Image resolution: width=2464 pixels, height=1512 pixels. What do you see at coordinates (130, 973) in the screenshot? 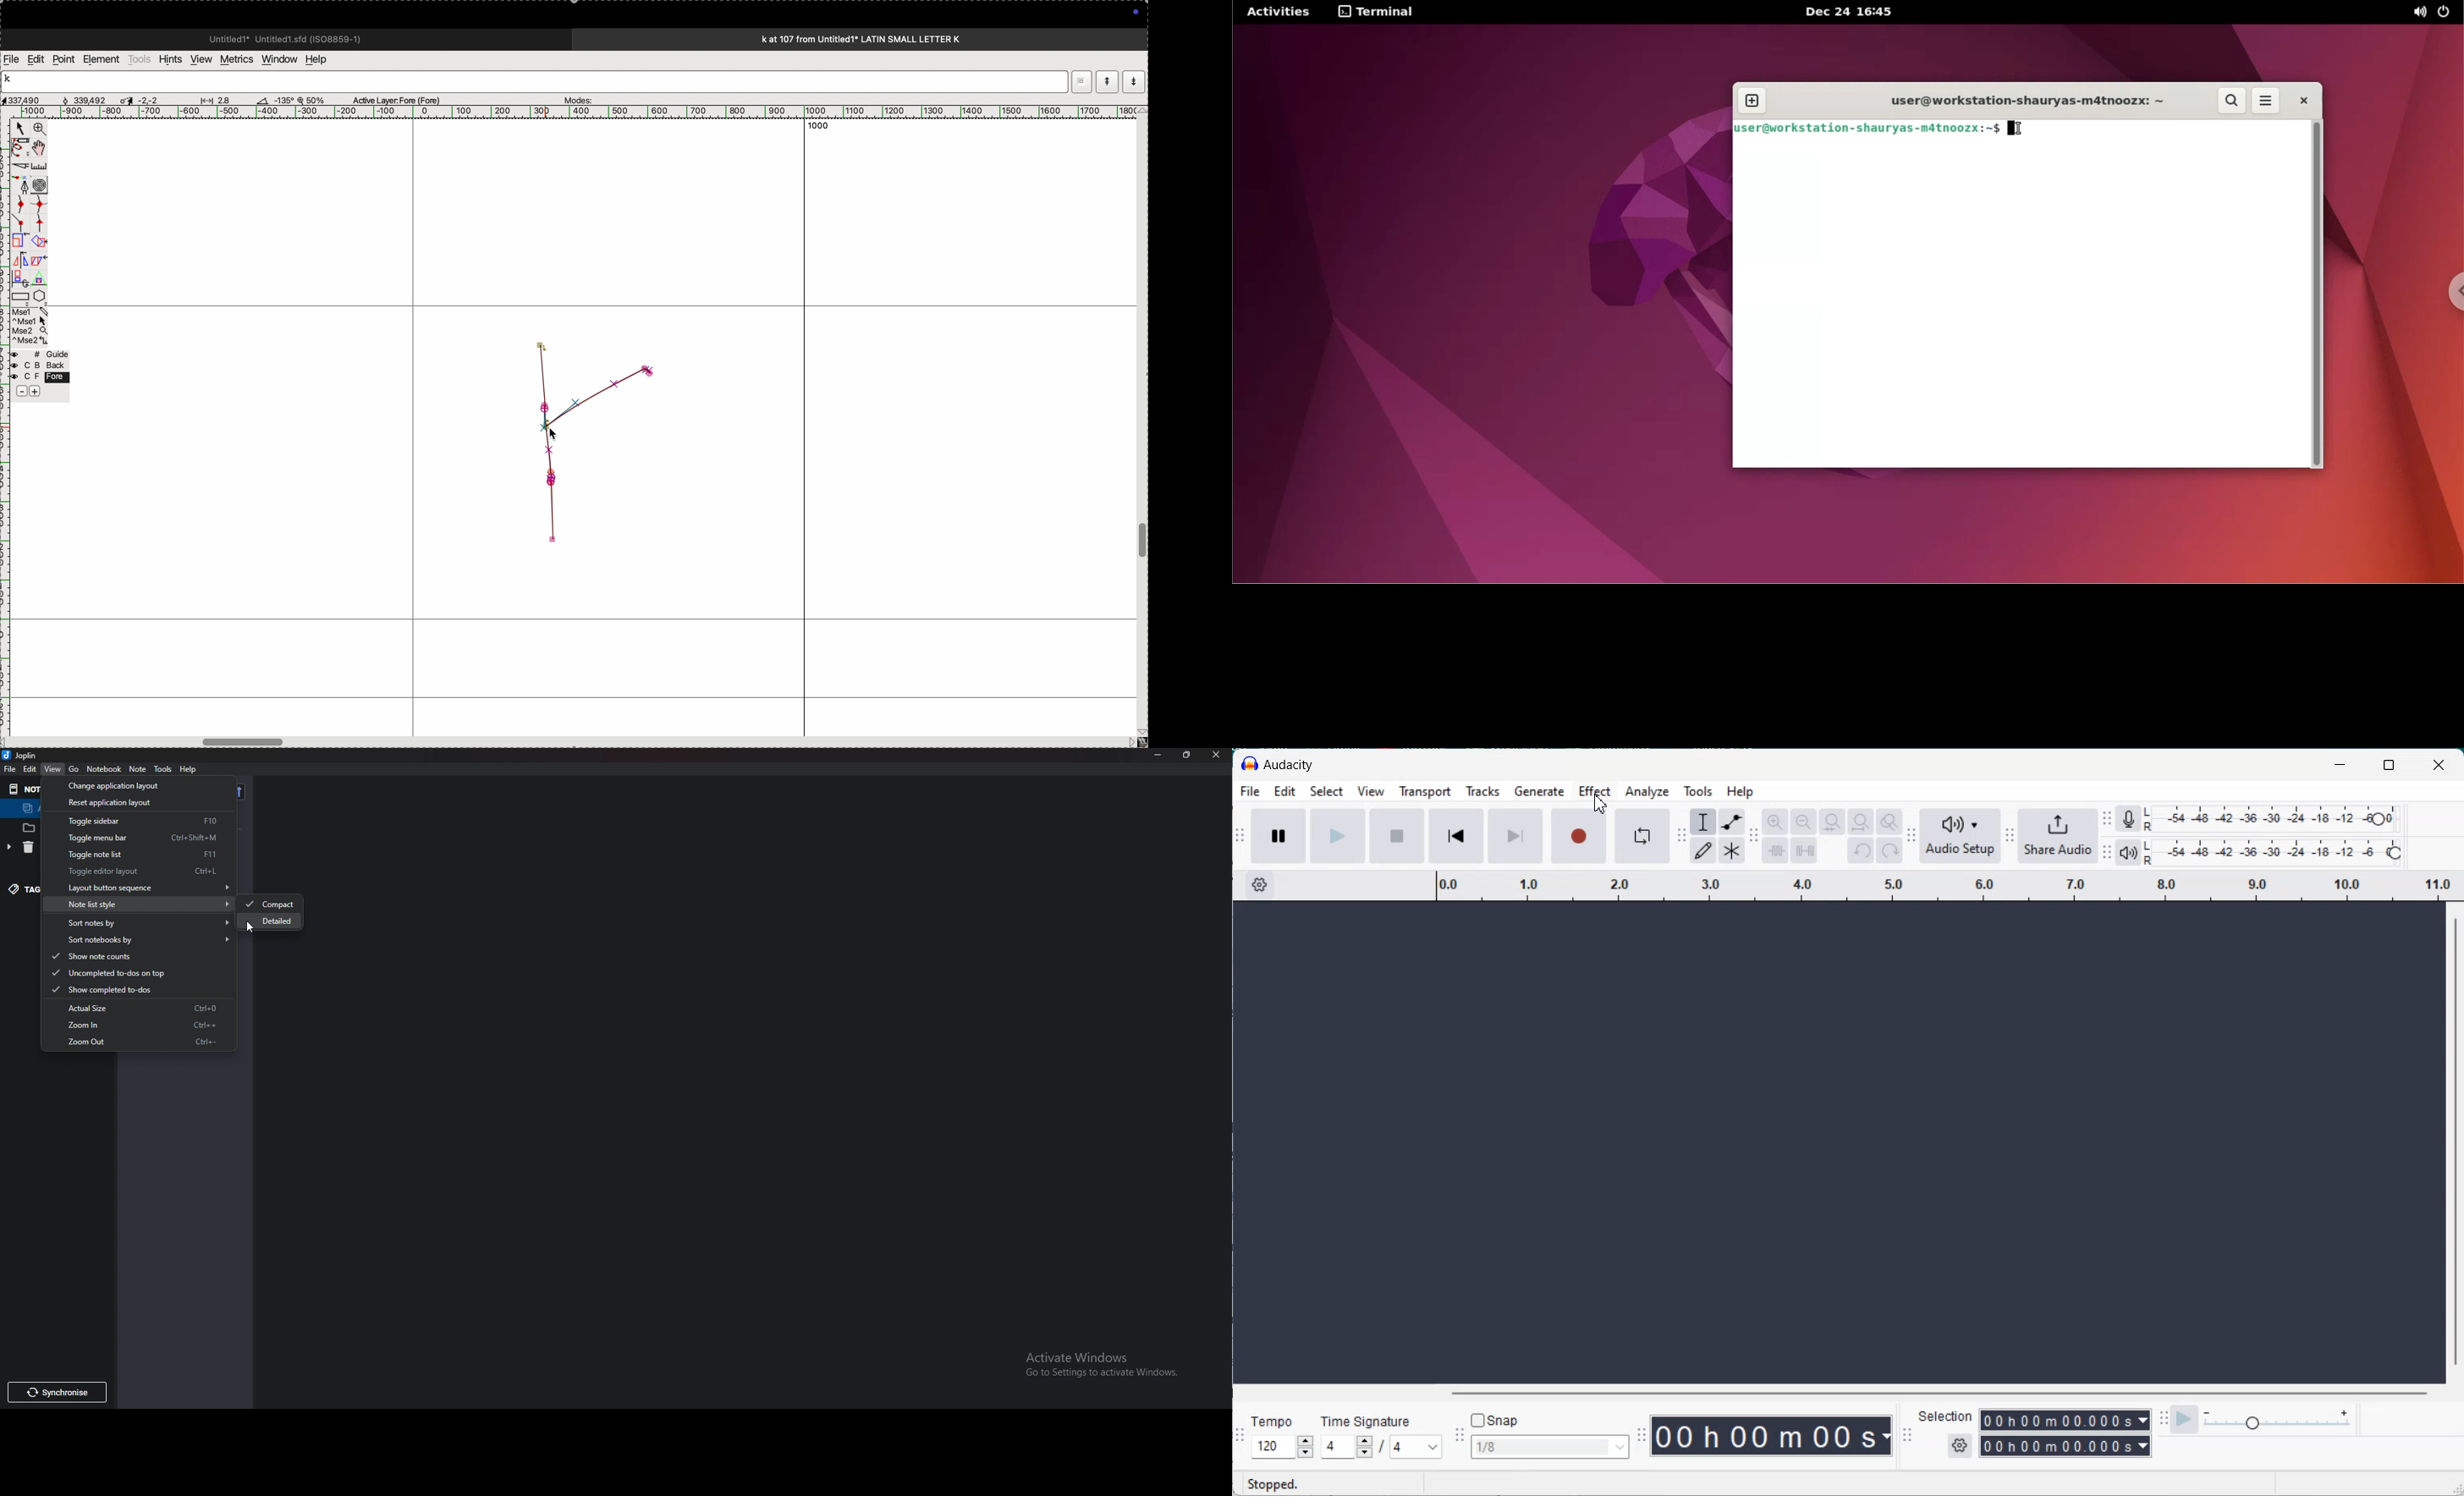
I see `Uncompleted todos on top` at bounding box center [130, 973].